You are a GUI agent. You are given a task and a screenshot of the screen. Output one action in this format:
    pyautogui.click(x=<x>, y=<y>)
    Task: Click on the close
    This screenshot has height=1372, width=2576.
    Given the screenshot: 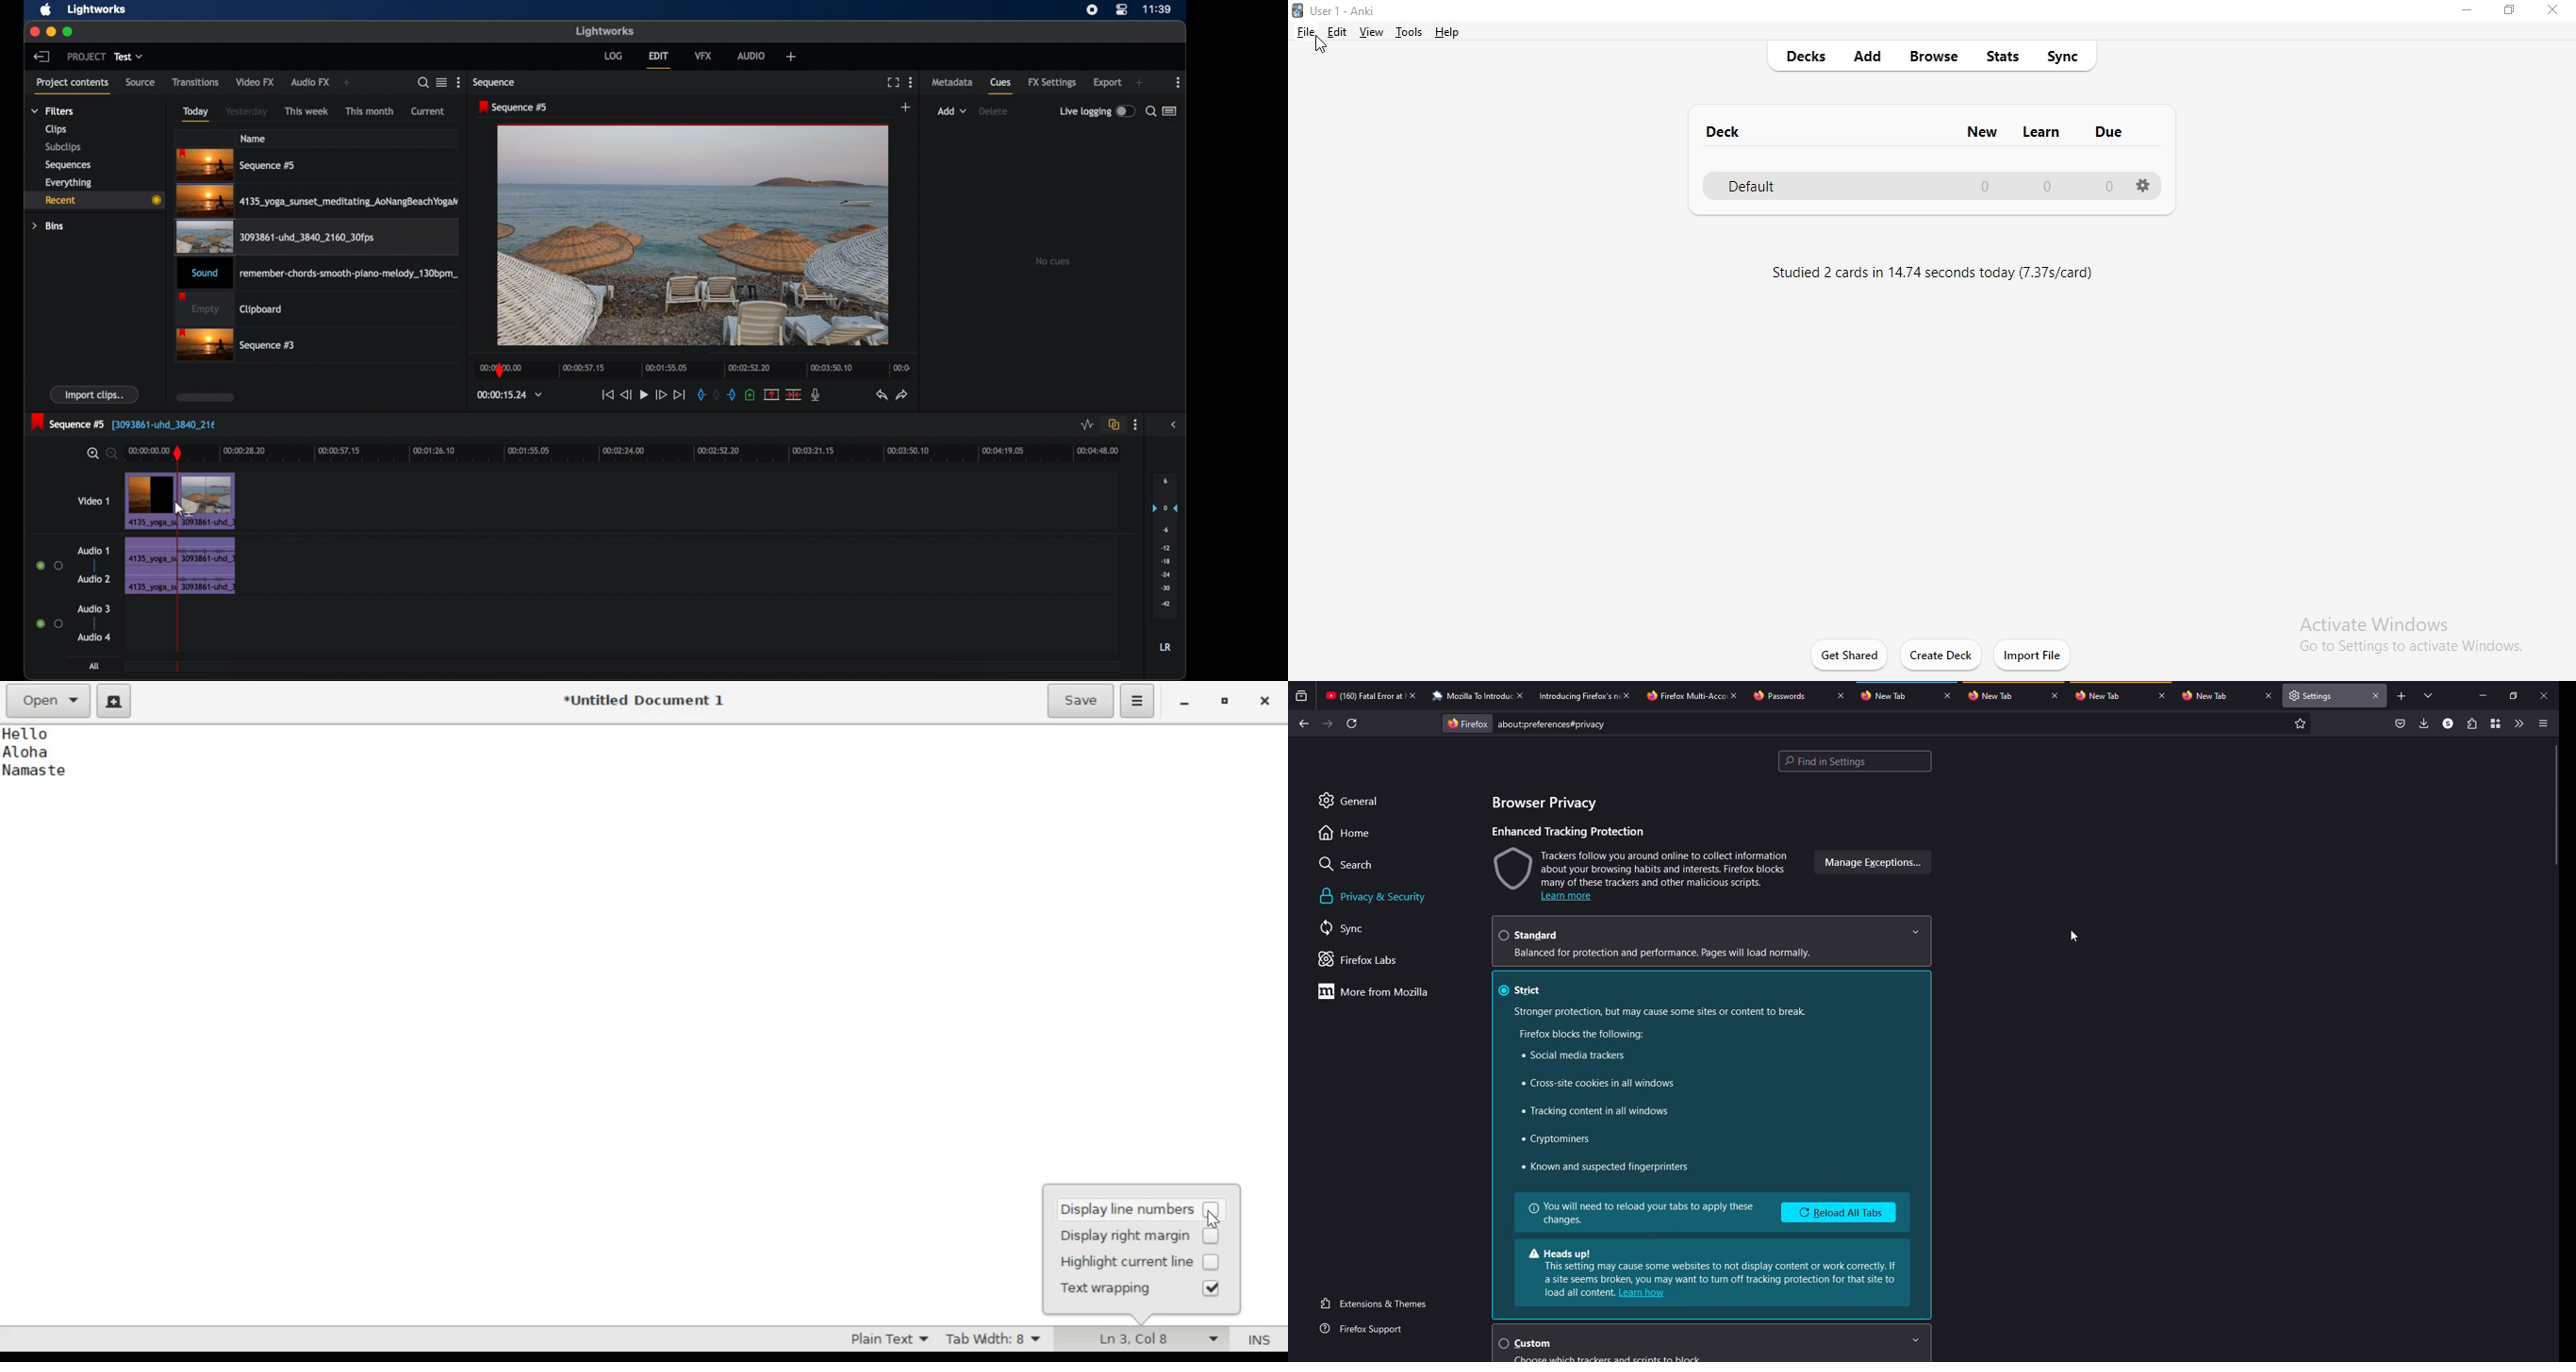 What is the action you would take?
    pyautogui.click(x=1524, y=695)
    